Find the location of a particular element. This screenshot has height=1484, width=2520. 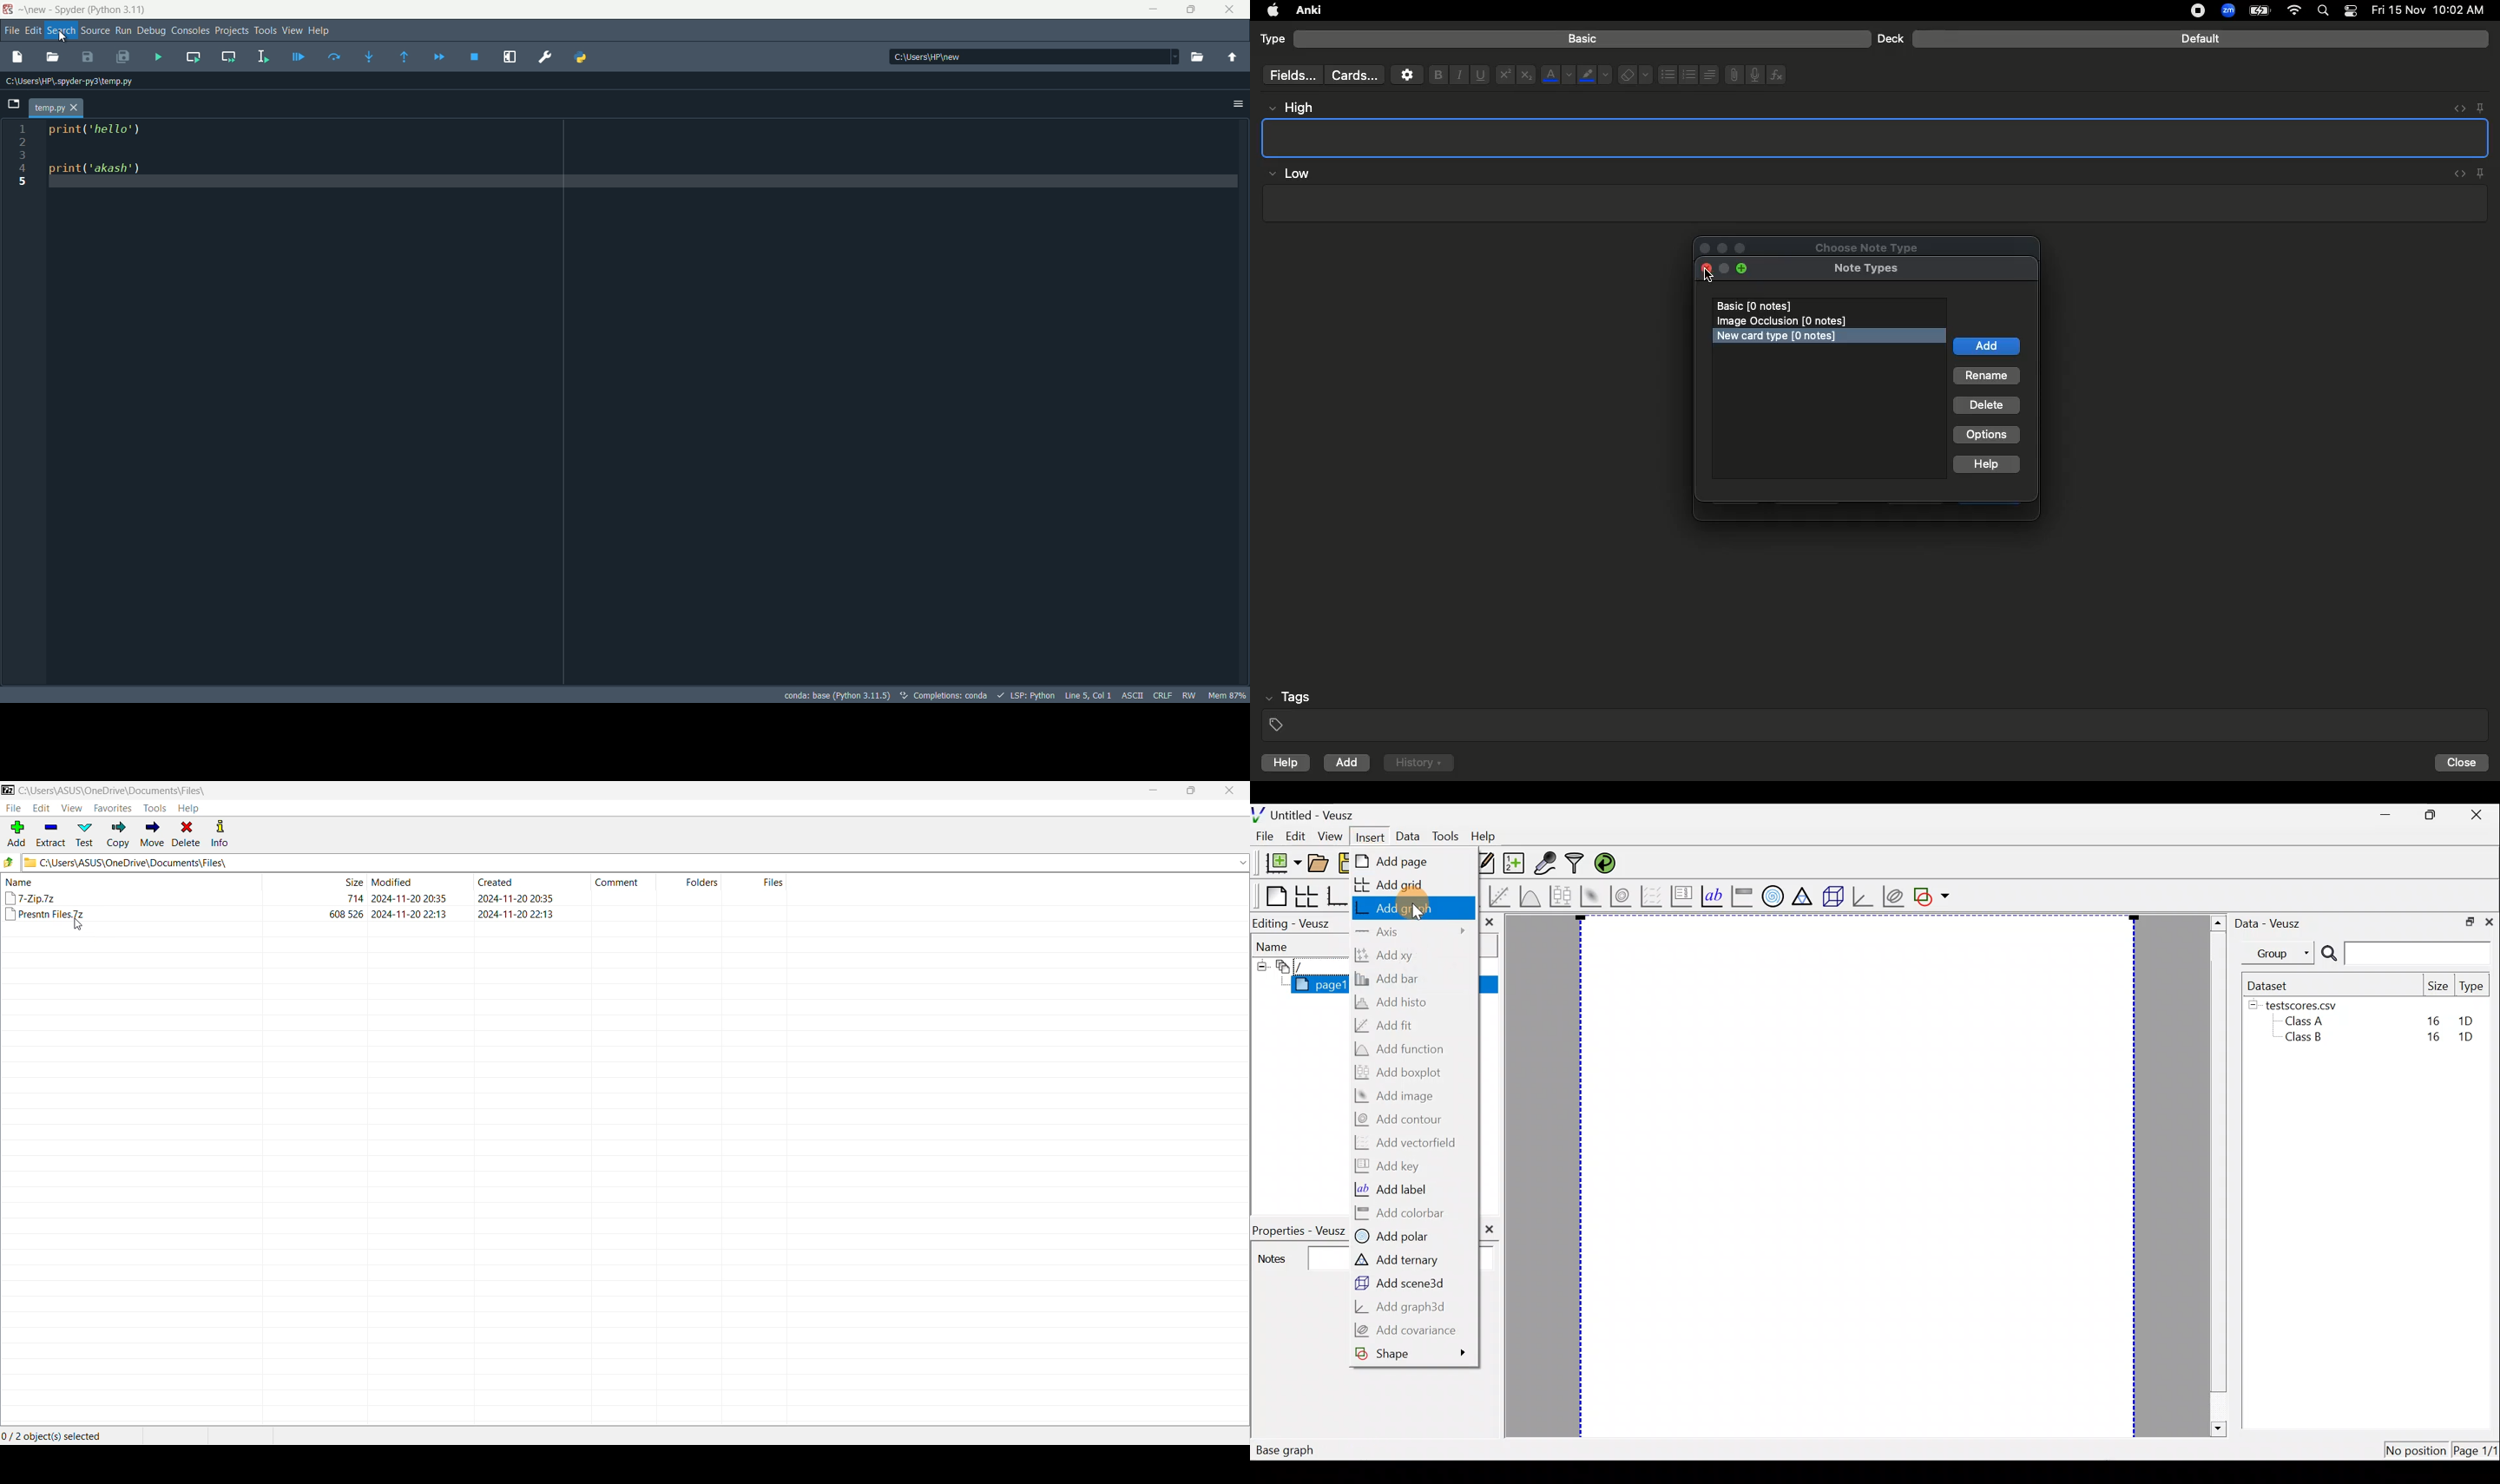

file eol status is located at coordinates (1165, 694).